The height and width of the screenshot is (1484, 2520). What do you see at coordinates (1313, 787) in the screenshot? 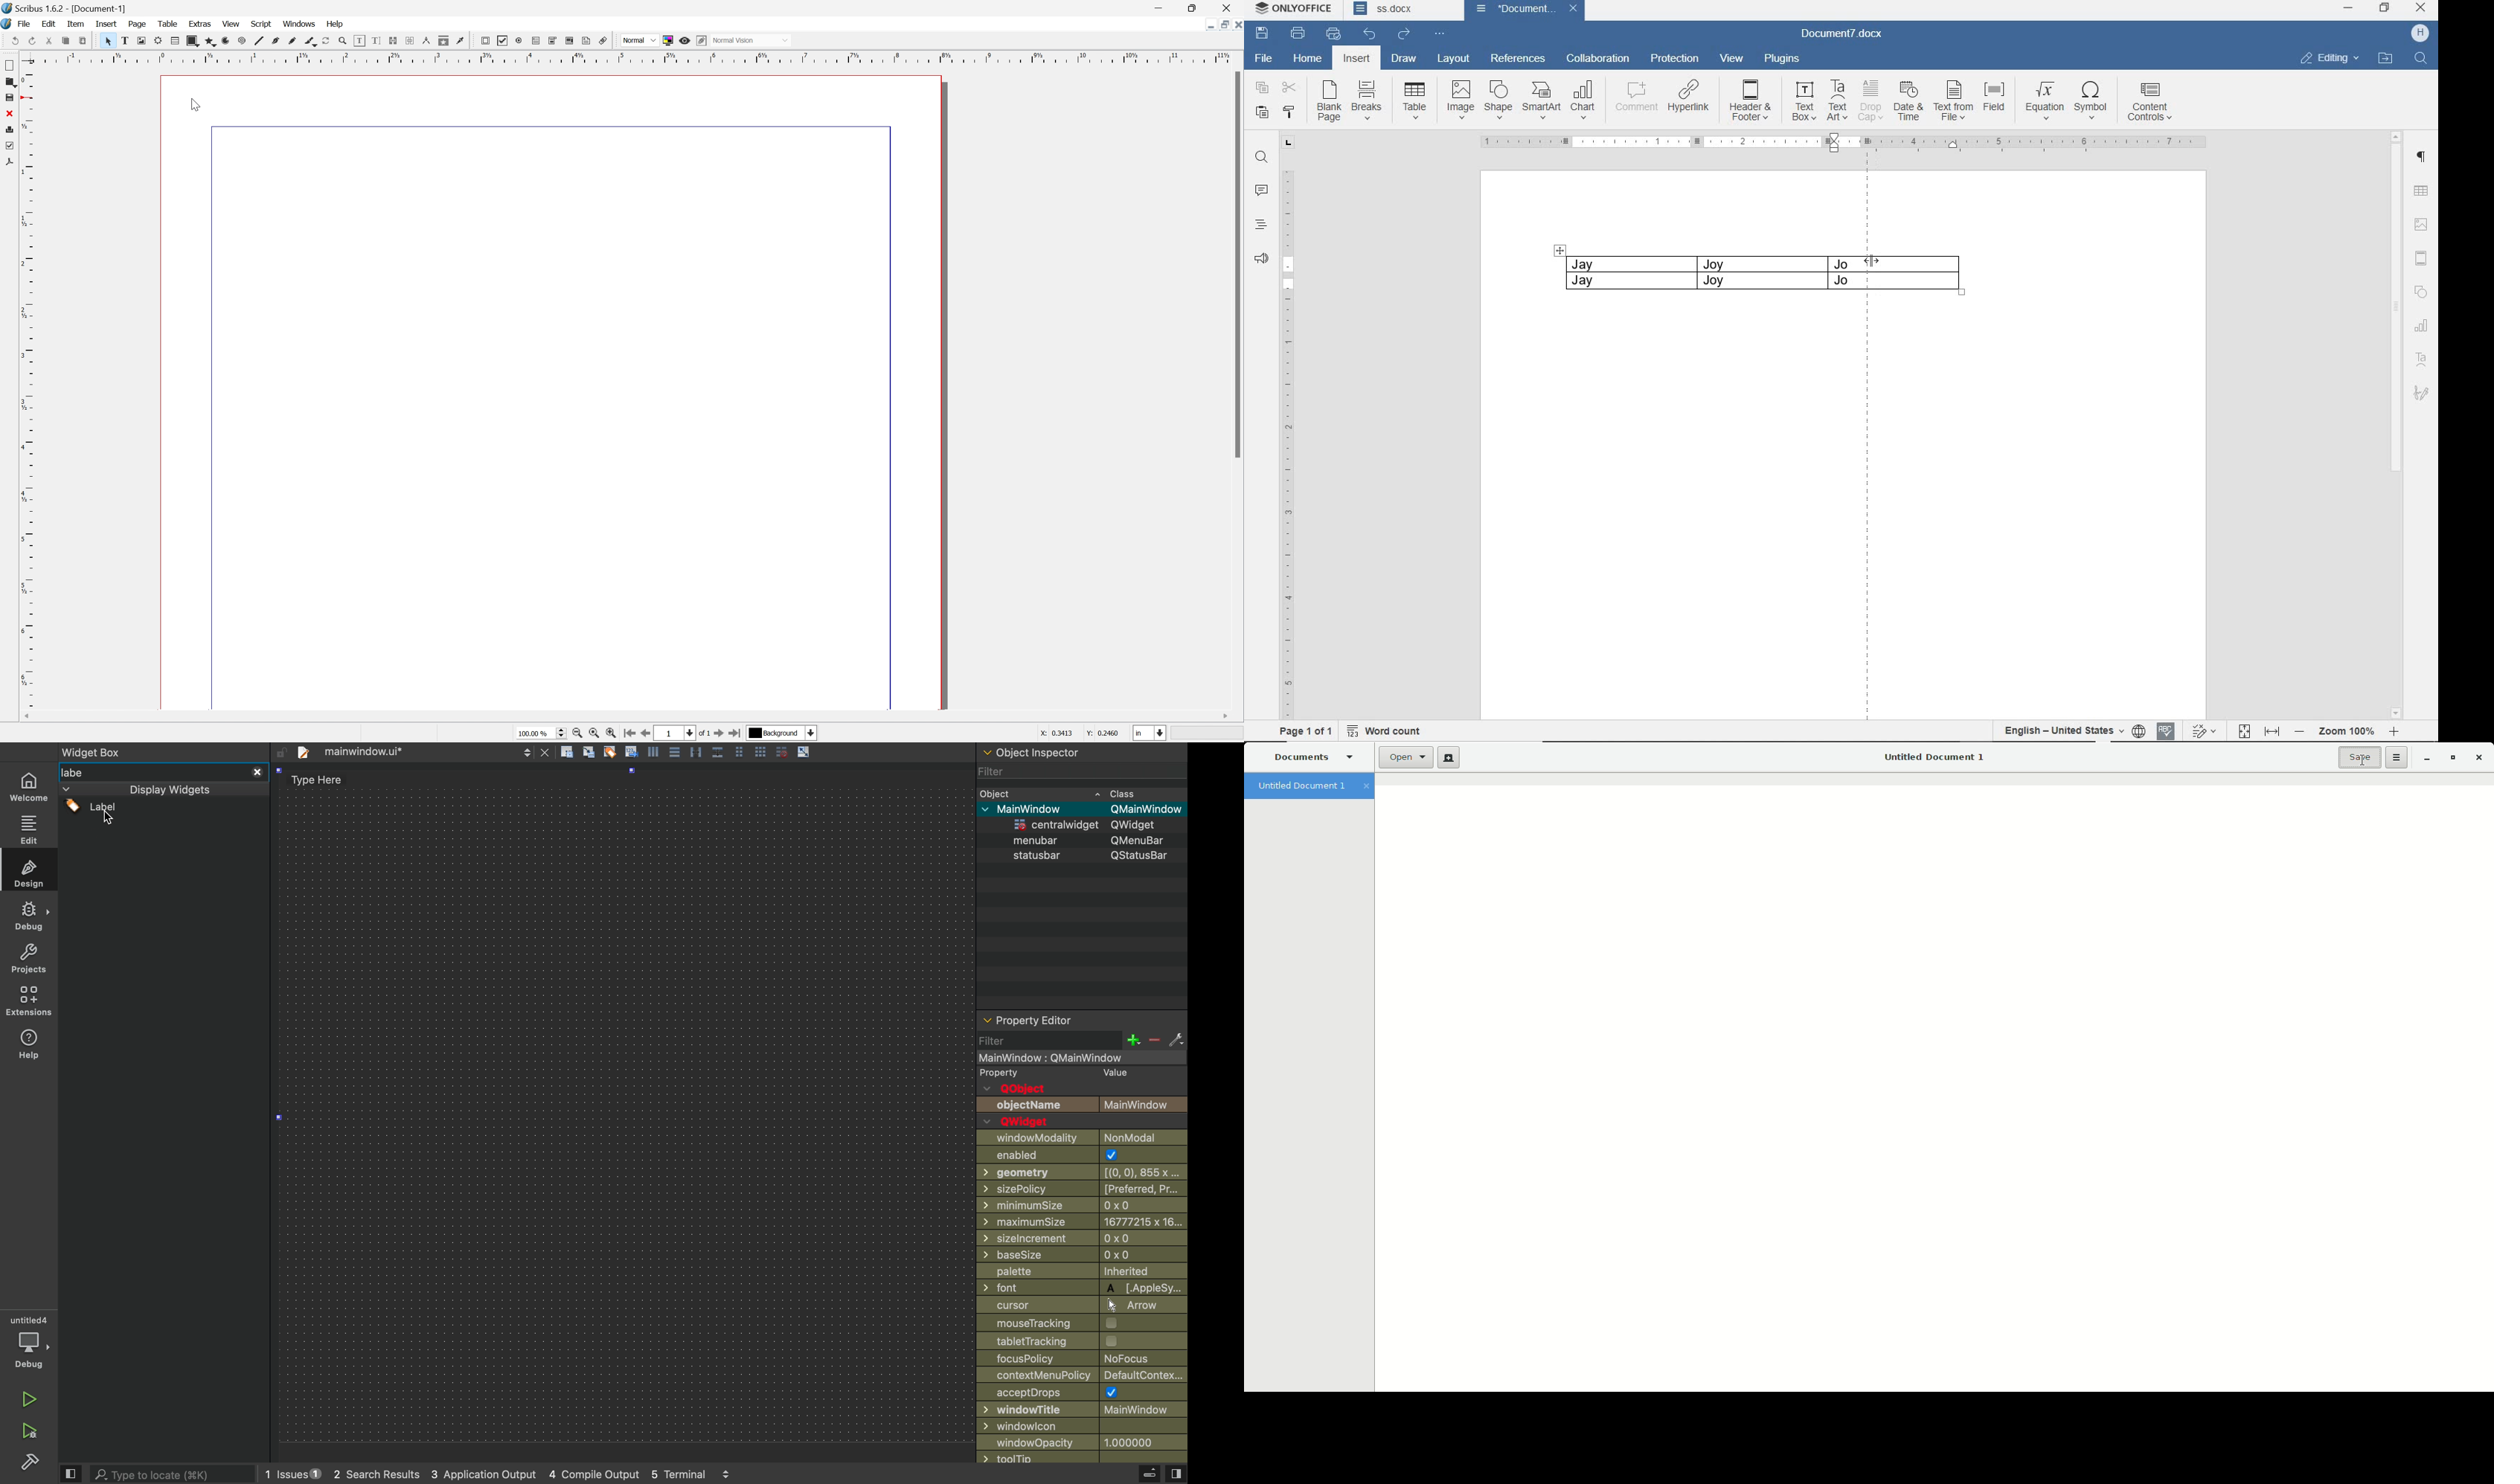
I see `Untitled Document 1` at bounding box center [1313, 787].